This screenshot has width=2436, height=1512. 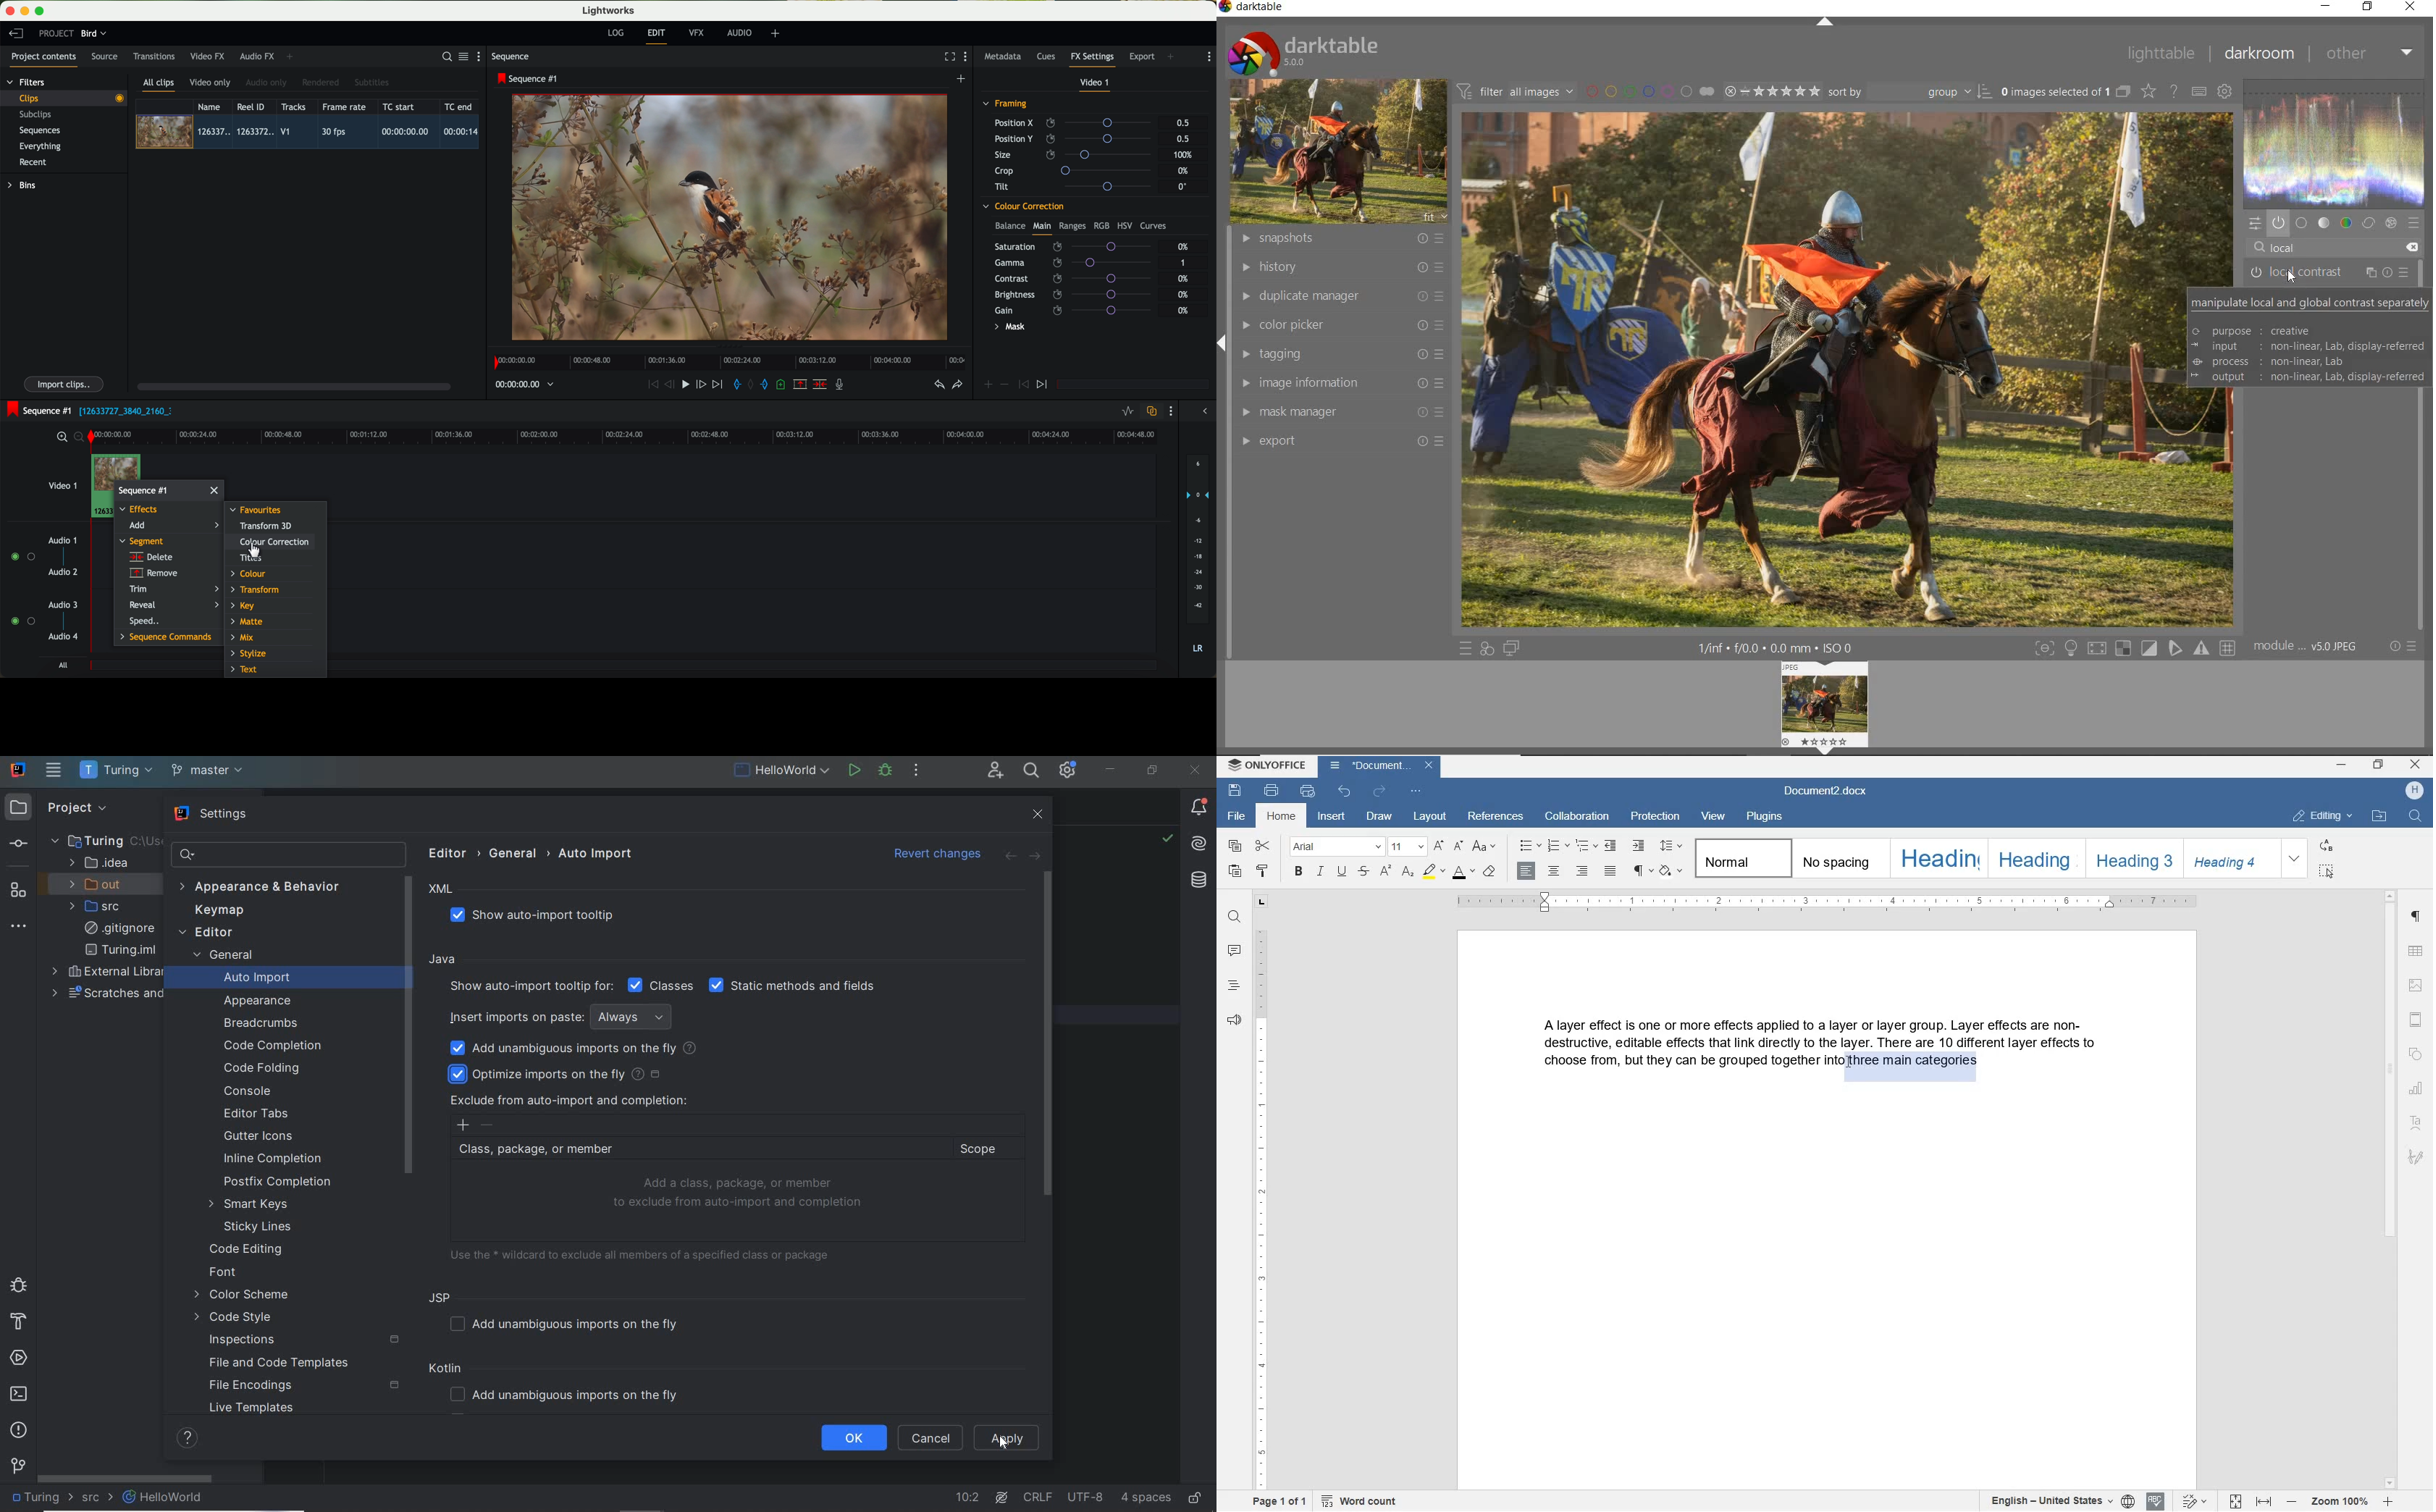 I want to click on forward, so click(x=1034, y=857).